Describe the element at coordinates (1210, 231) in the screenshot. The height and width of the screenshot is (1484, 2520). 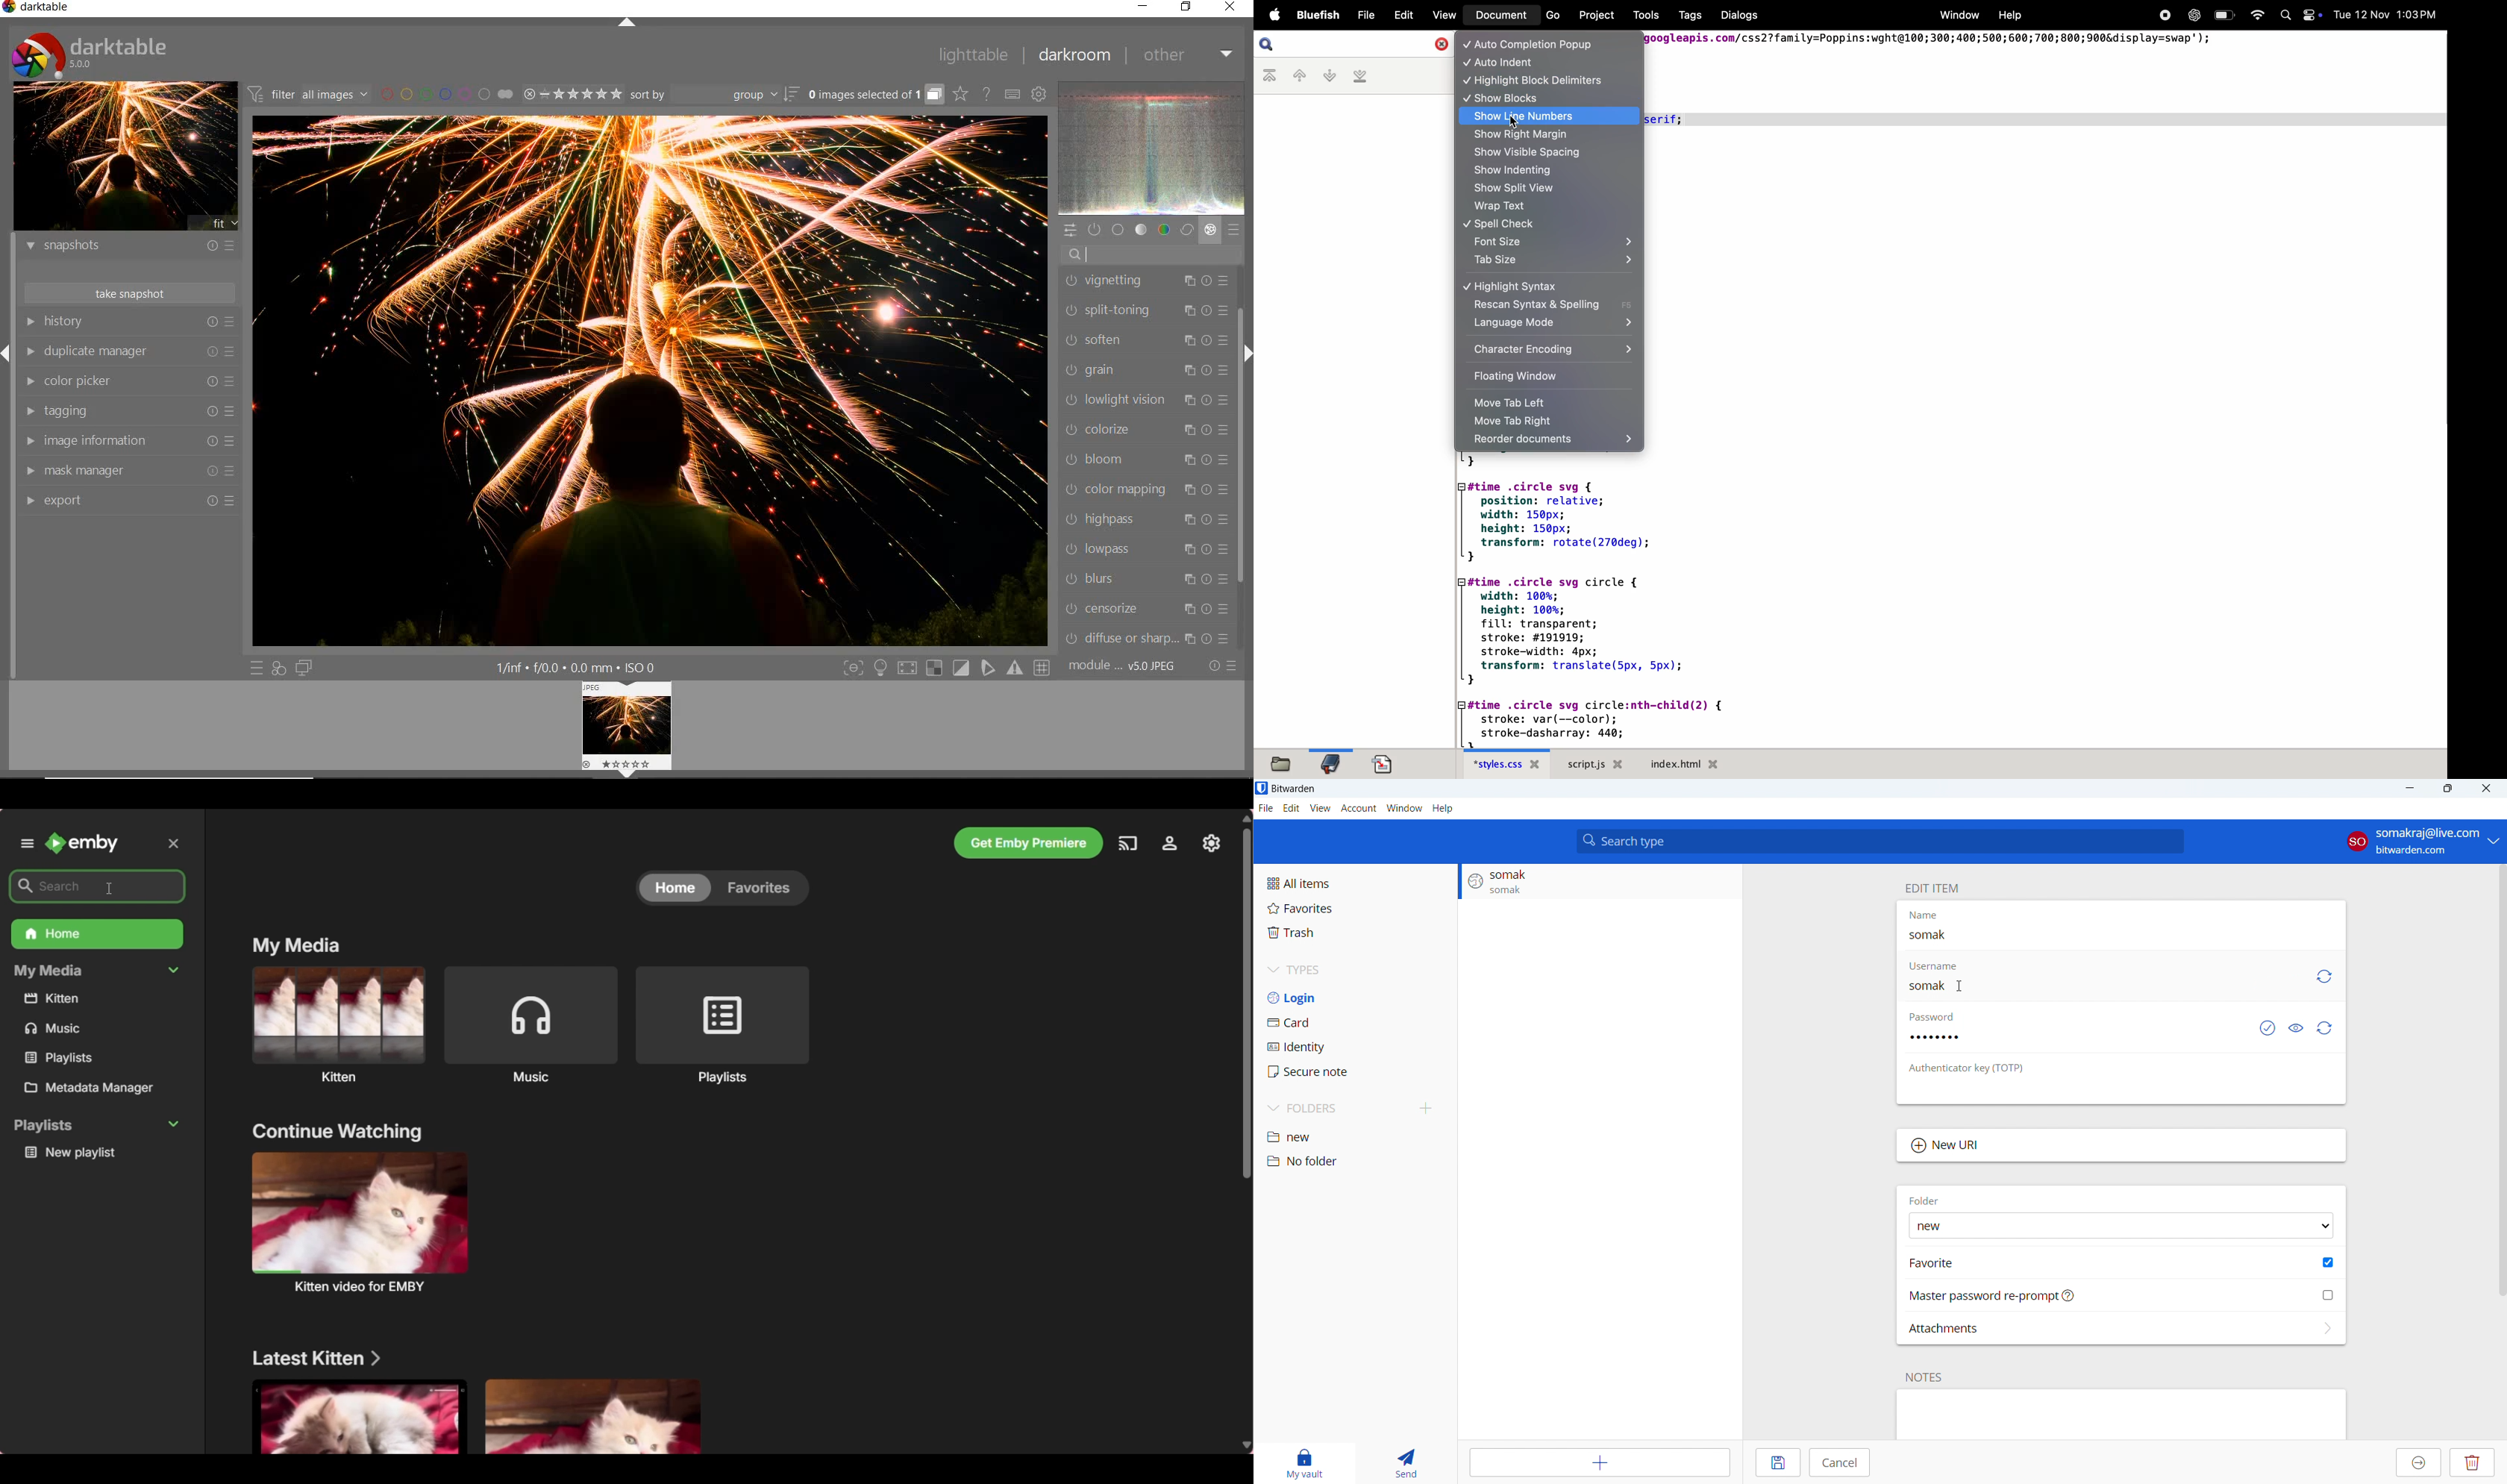
I see `effect` at that location.